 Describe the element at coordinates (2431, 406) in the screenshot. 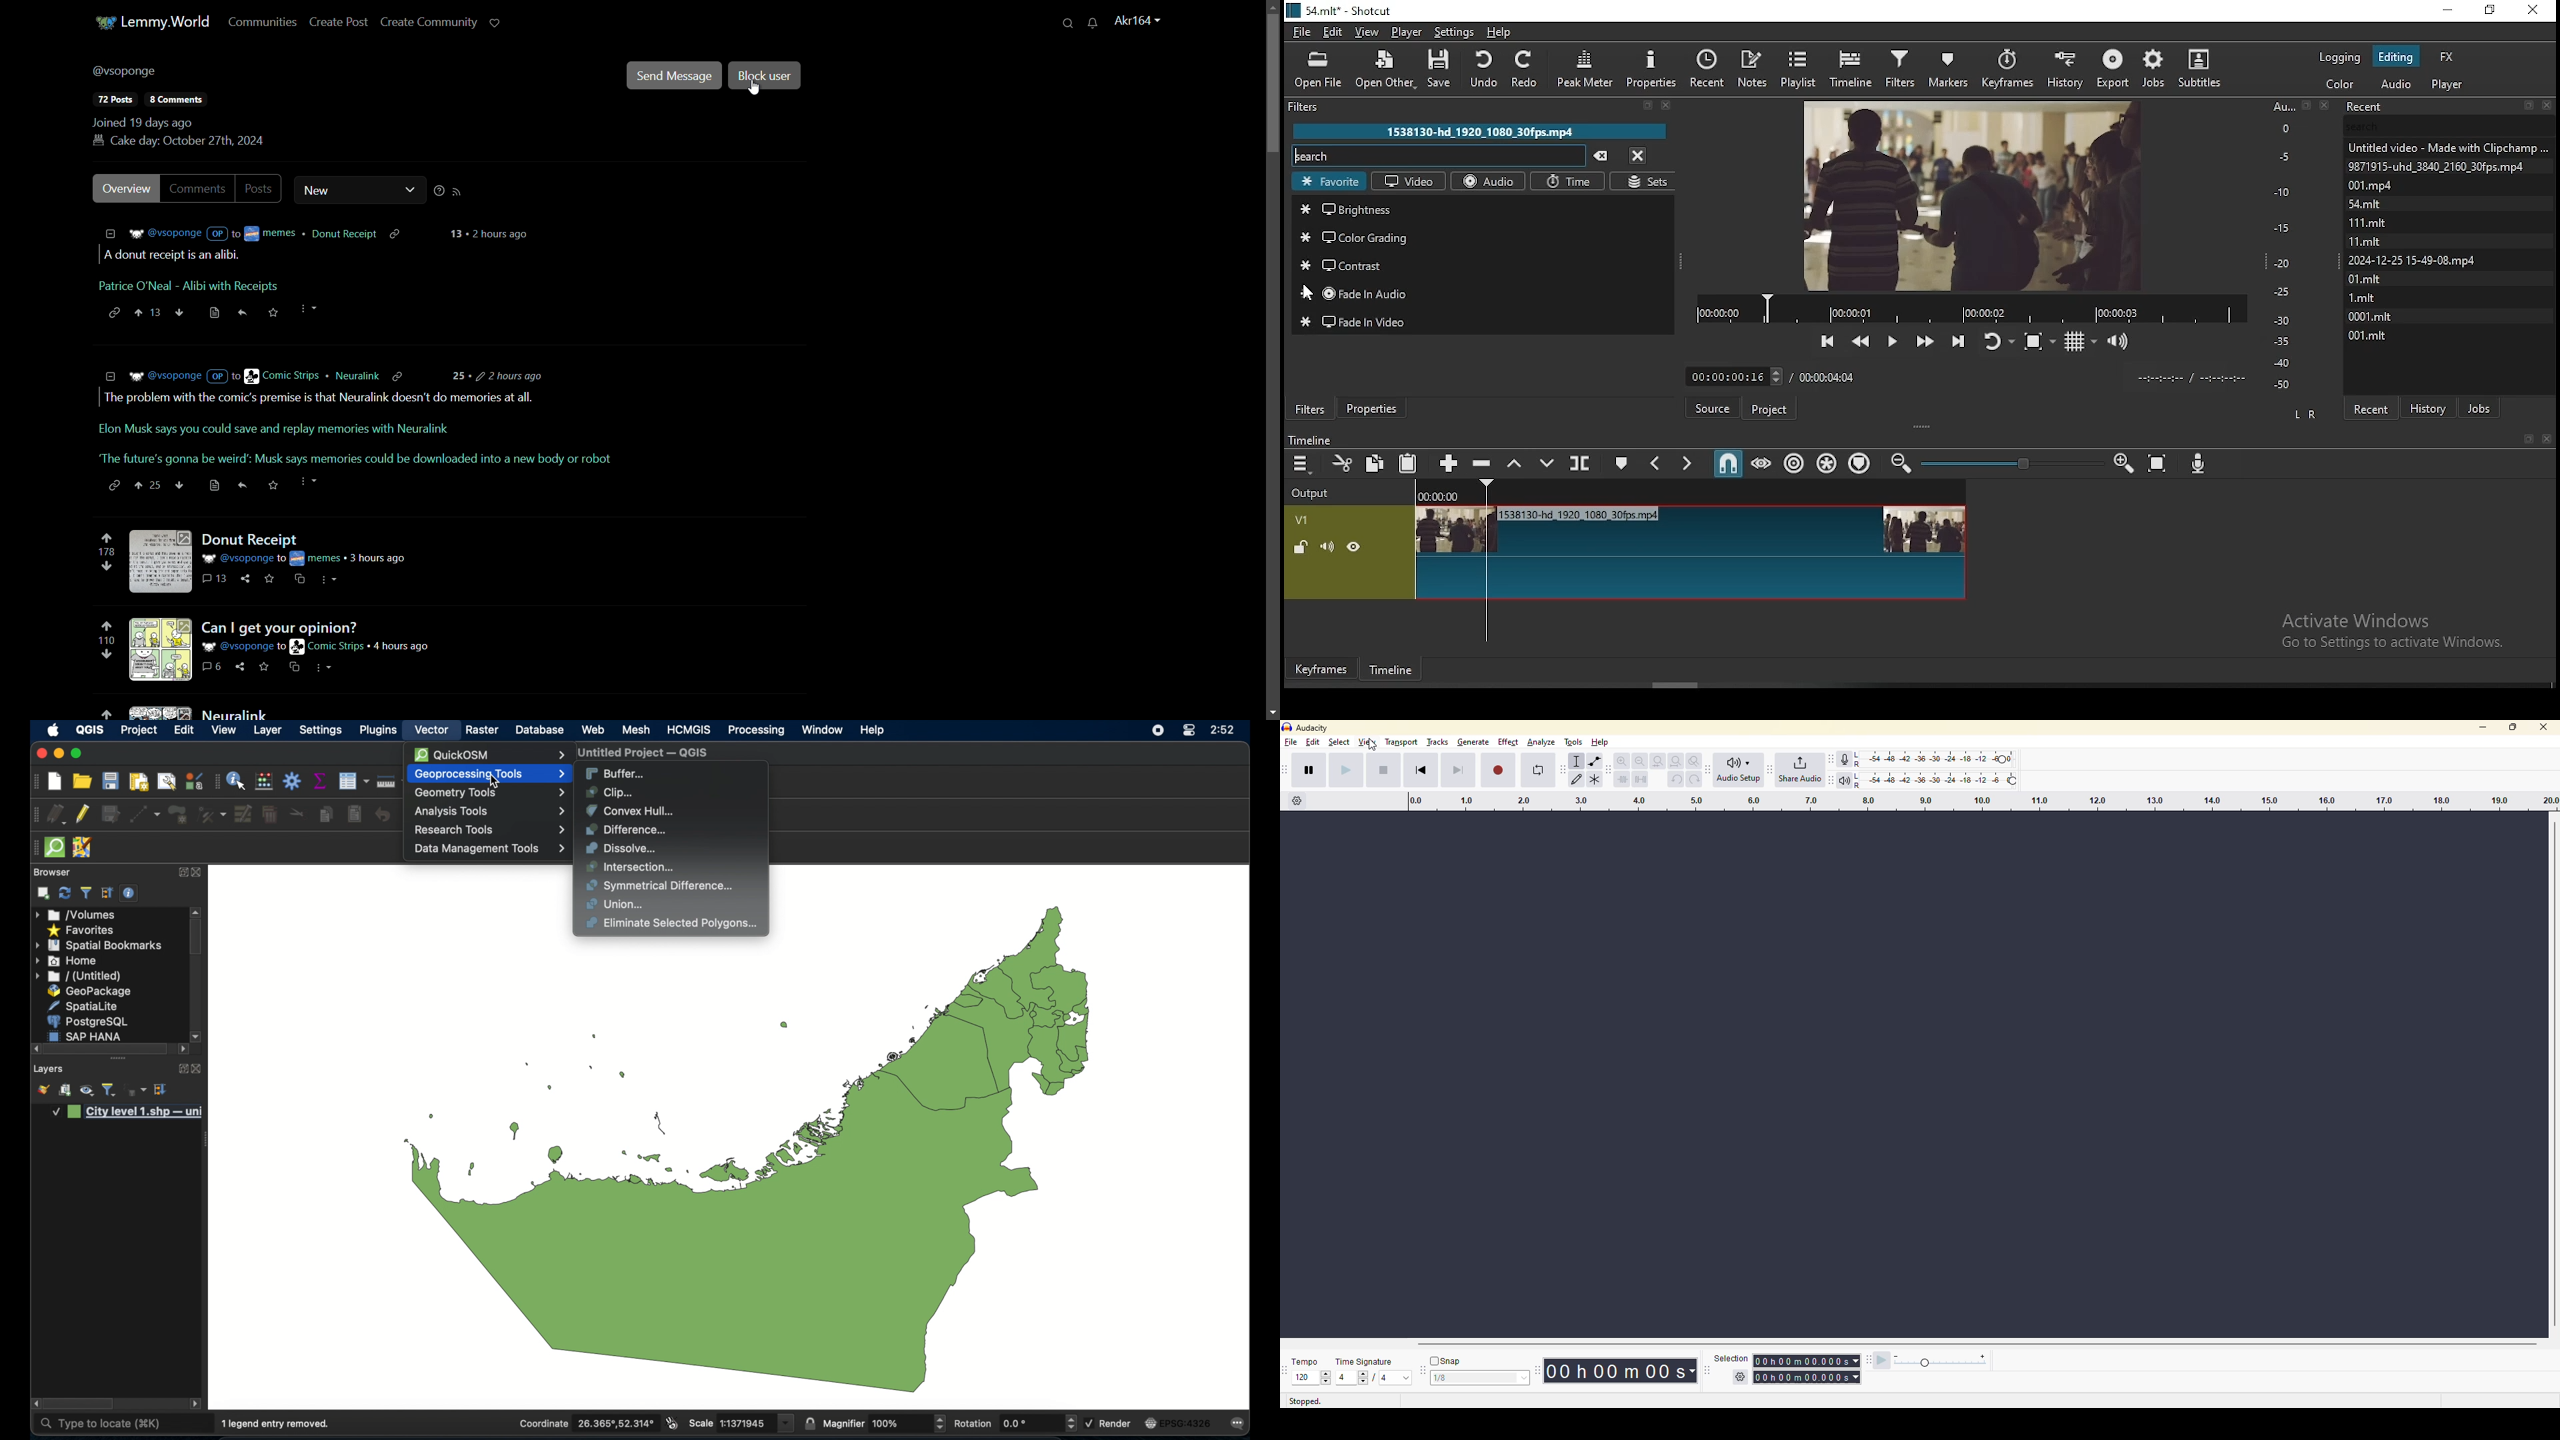

I see `history` at that location.